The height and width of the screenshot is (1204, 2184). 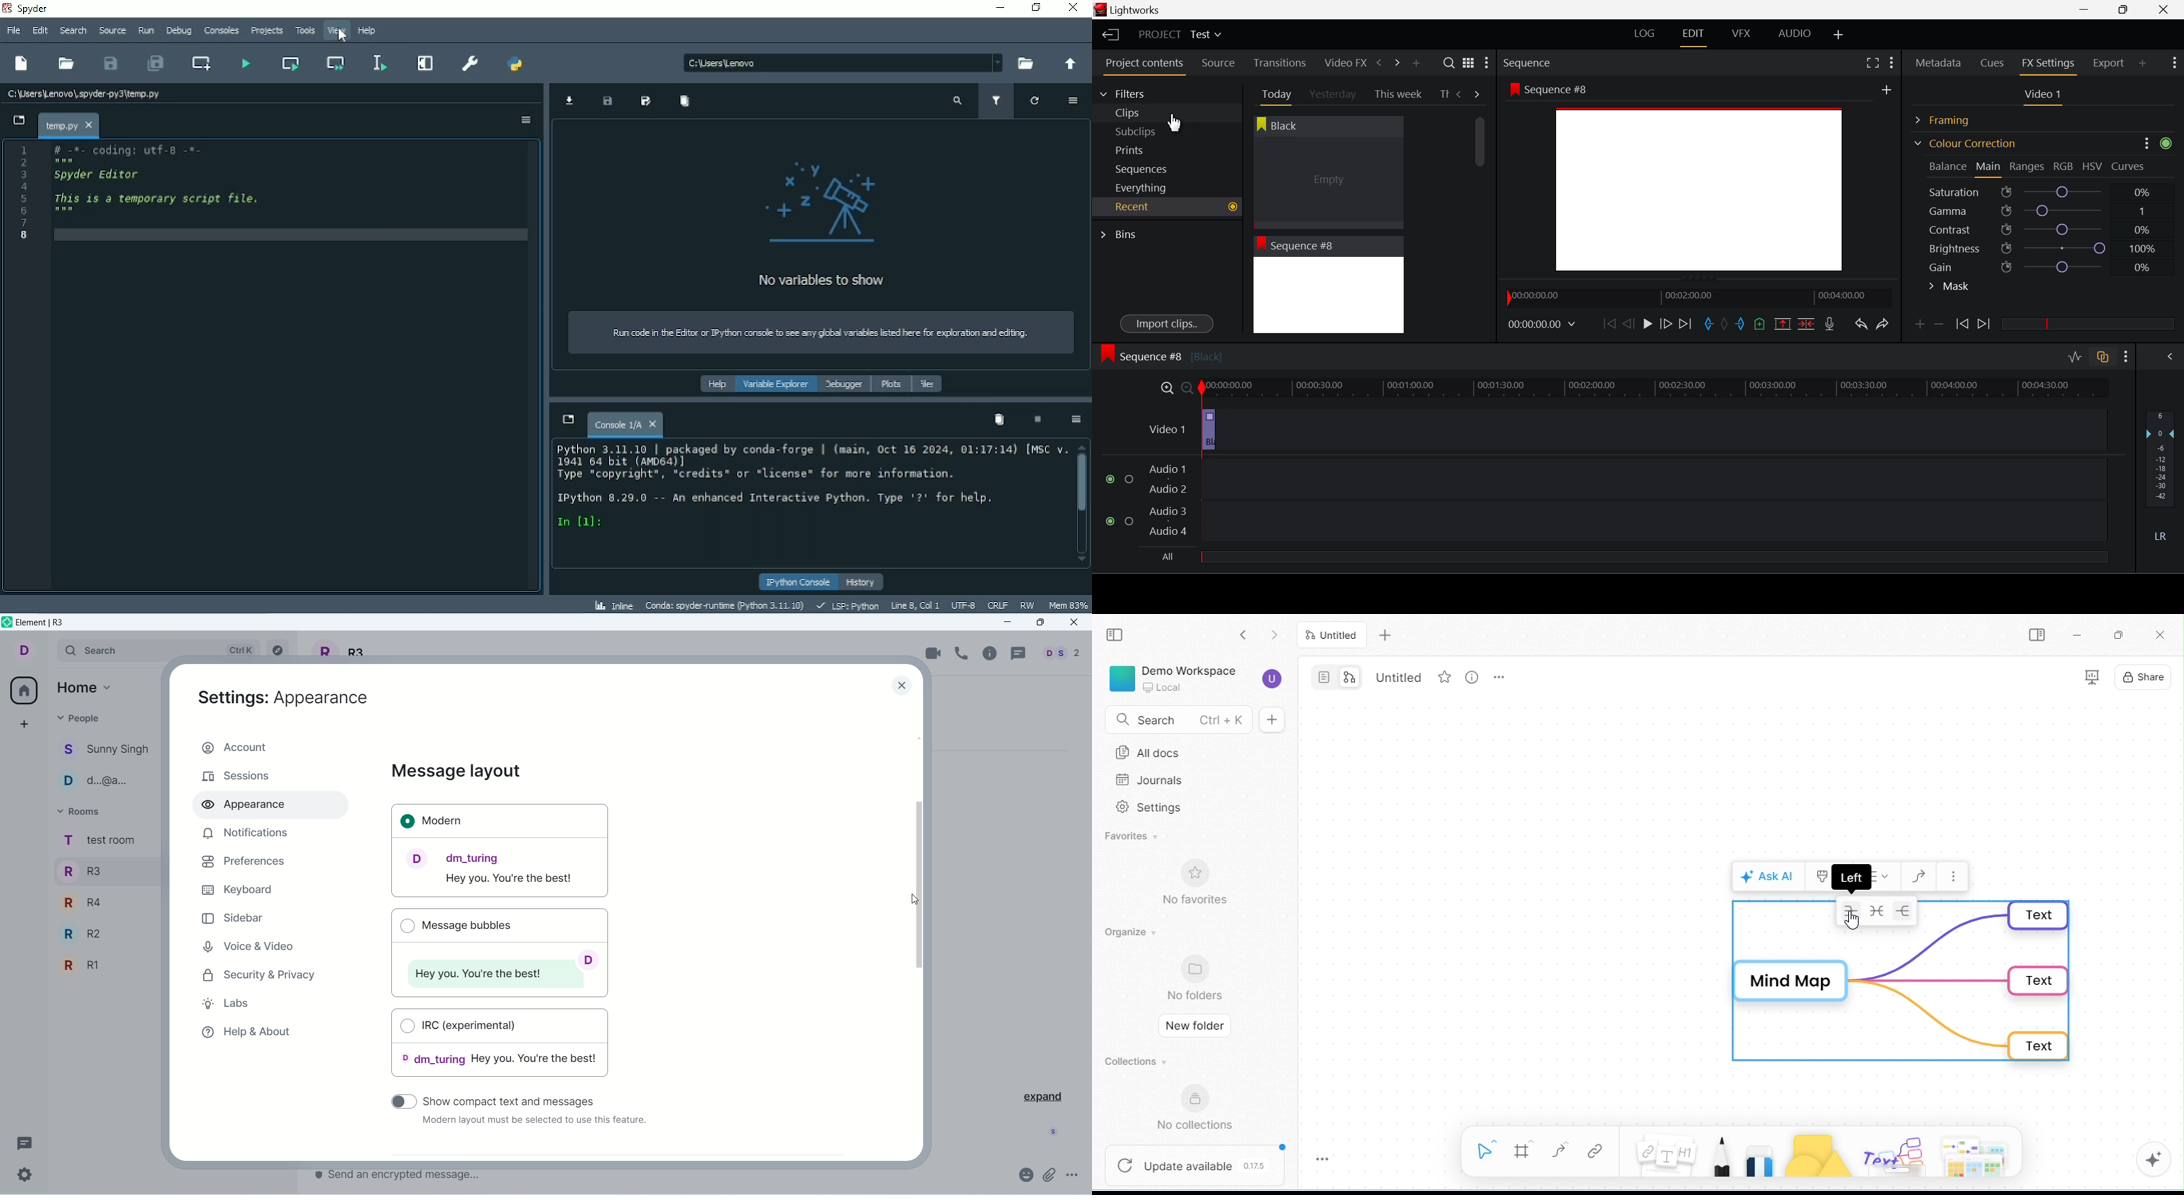 I want to click on Run file, so click(x=245, y=62).